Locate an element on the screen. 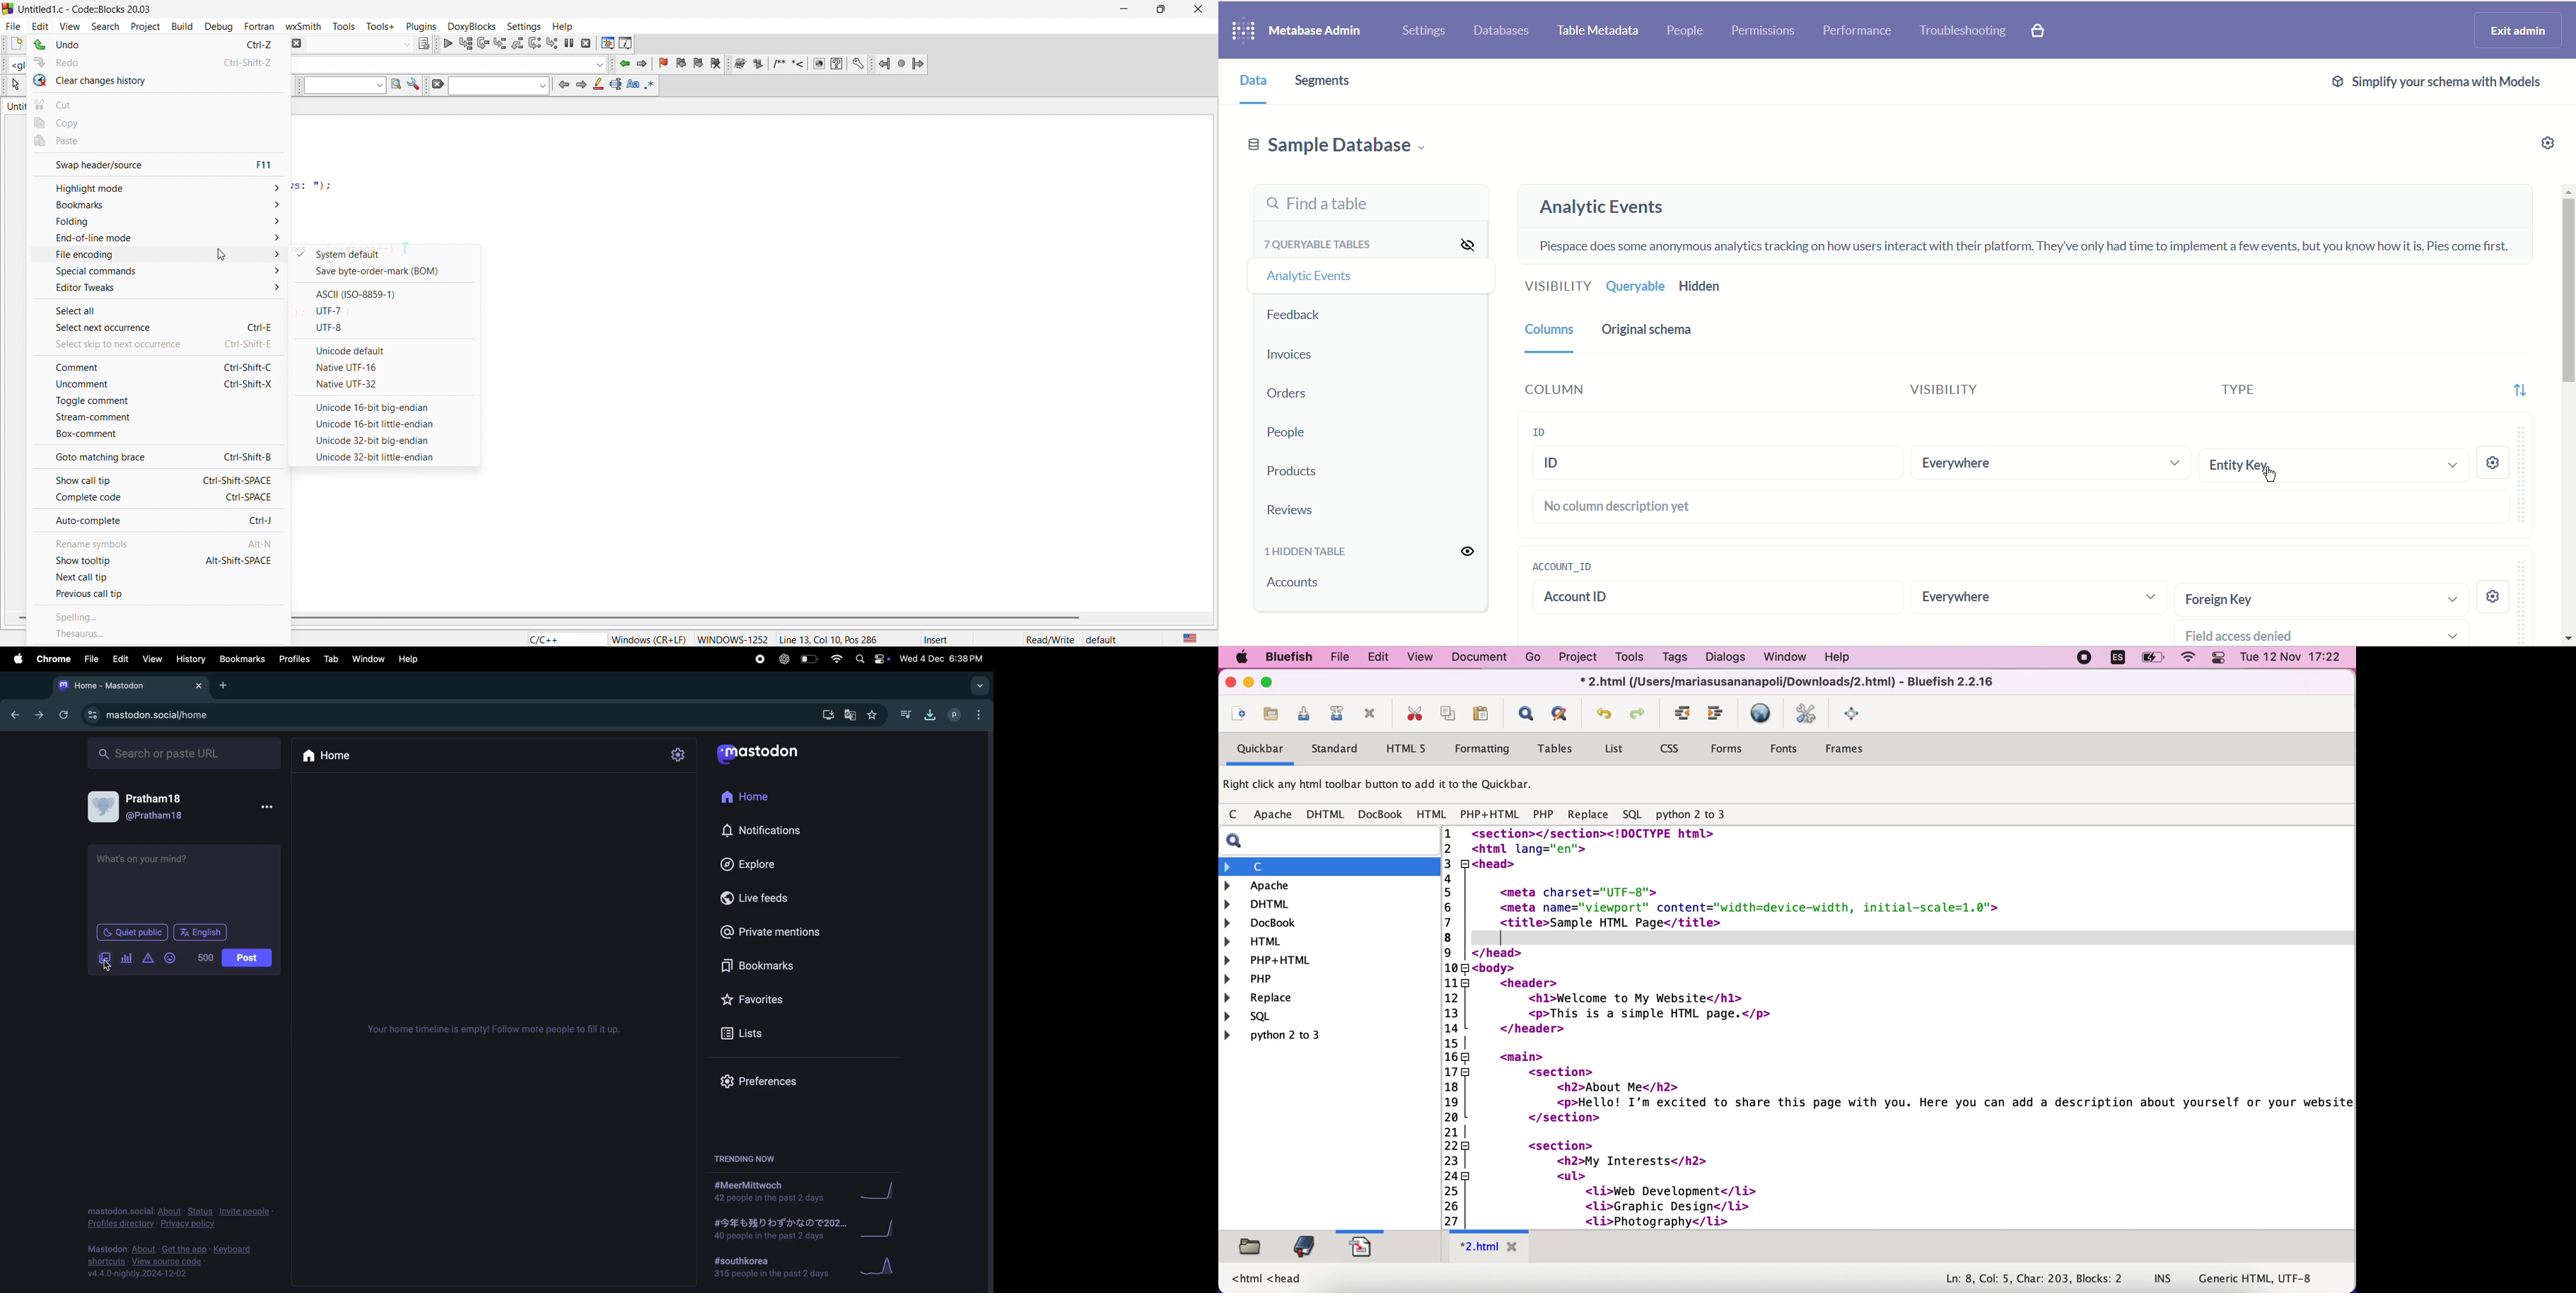 The image size is (2576, 1316). settings is located at coordinates (859, 65).